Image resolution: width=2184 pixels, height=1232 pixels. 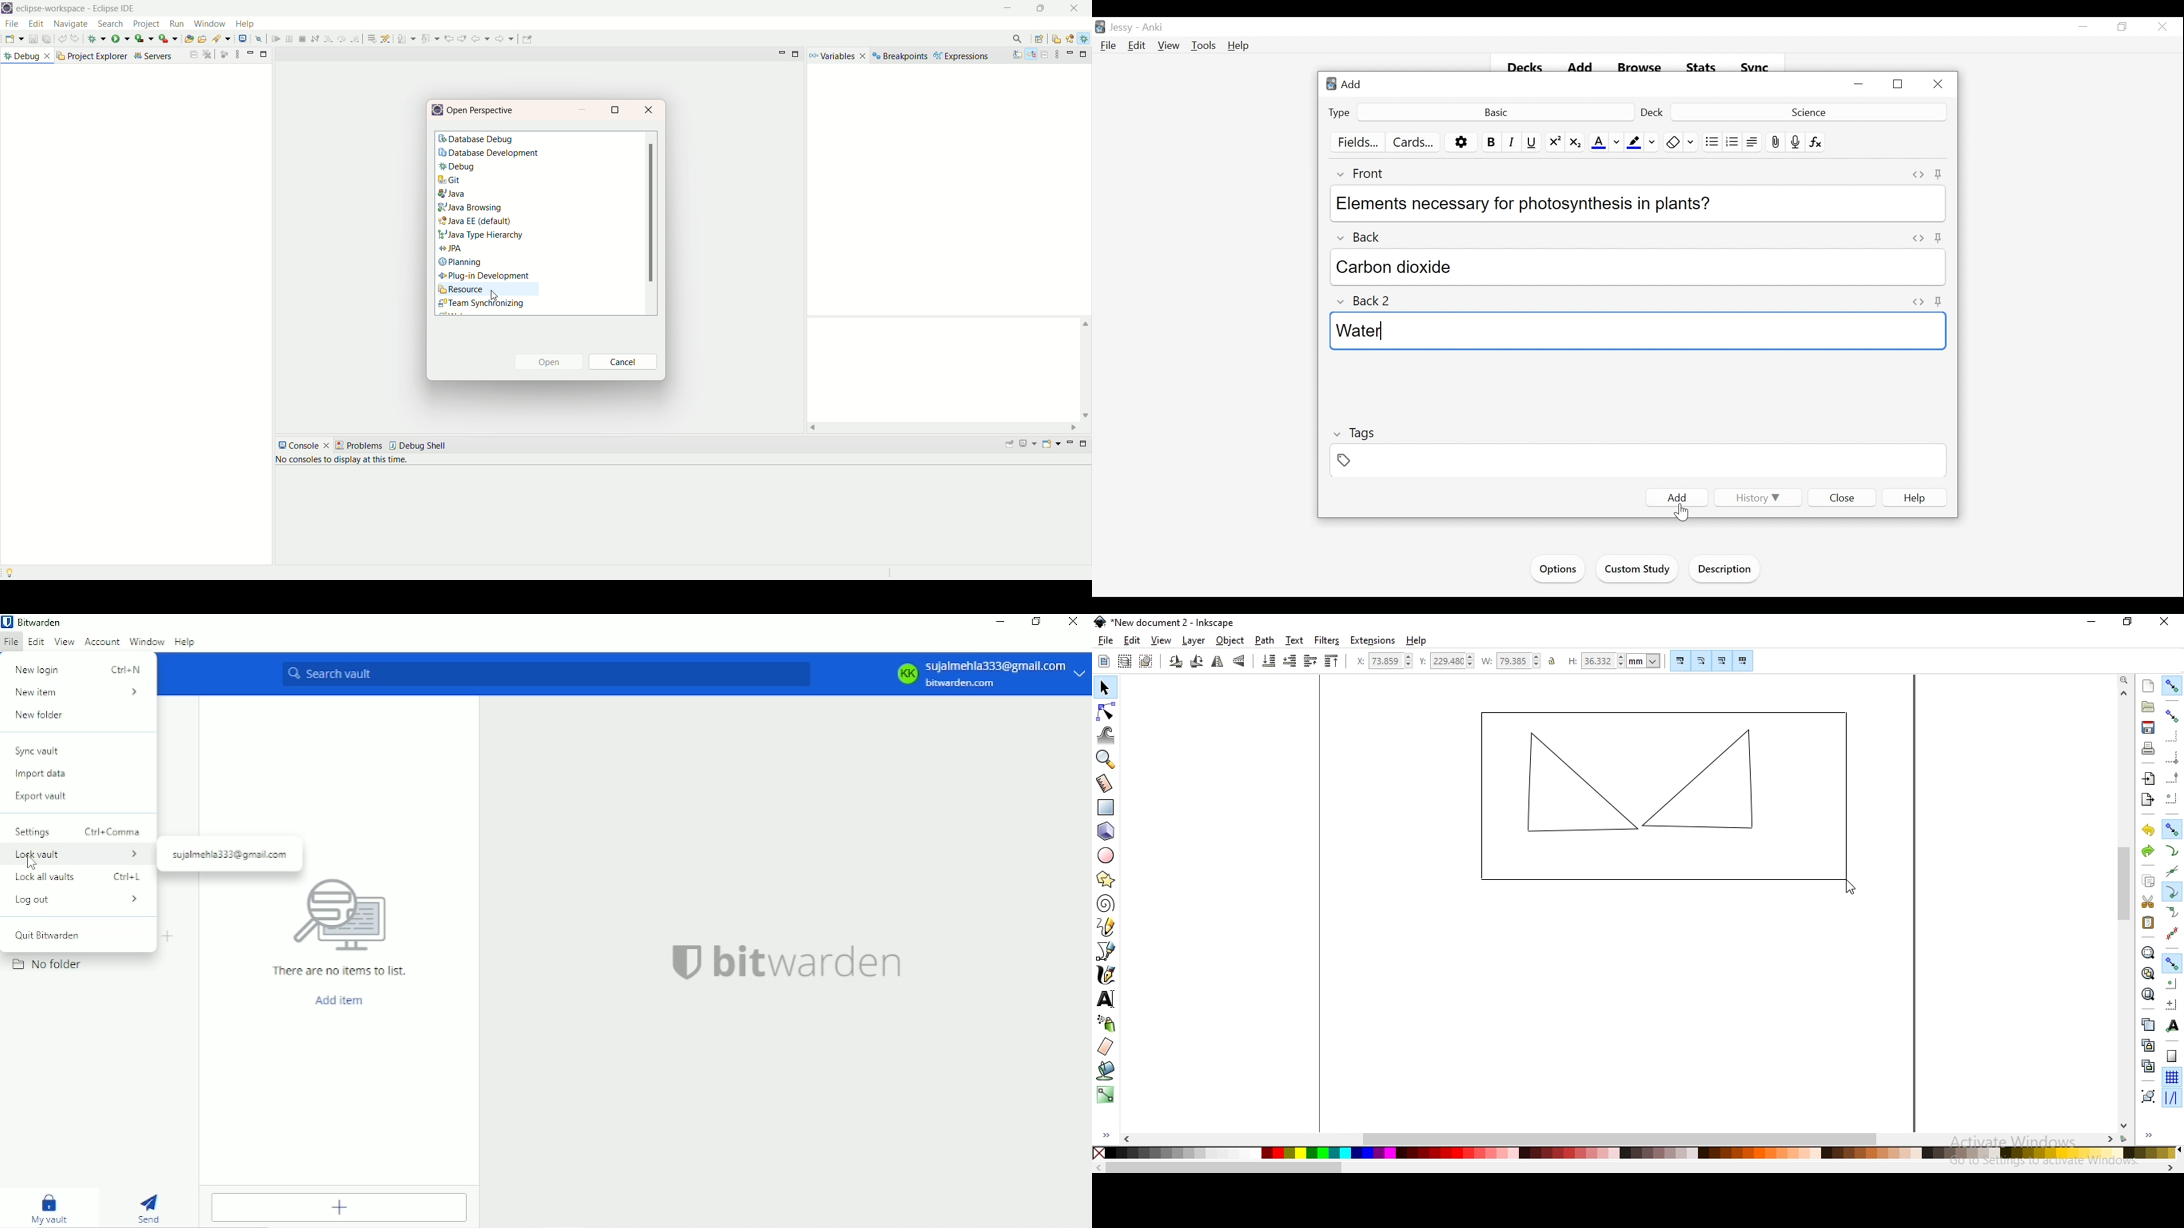 I want to click on Front, so click(x=1367, y=173).